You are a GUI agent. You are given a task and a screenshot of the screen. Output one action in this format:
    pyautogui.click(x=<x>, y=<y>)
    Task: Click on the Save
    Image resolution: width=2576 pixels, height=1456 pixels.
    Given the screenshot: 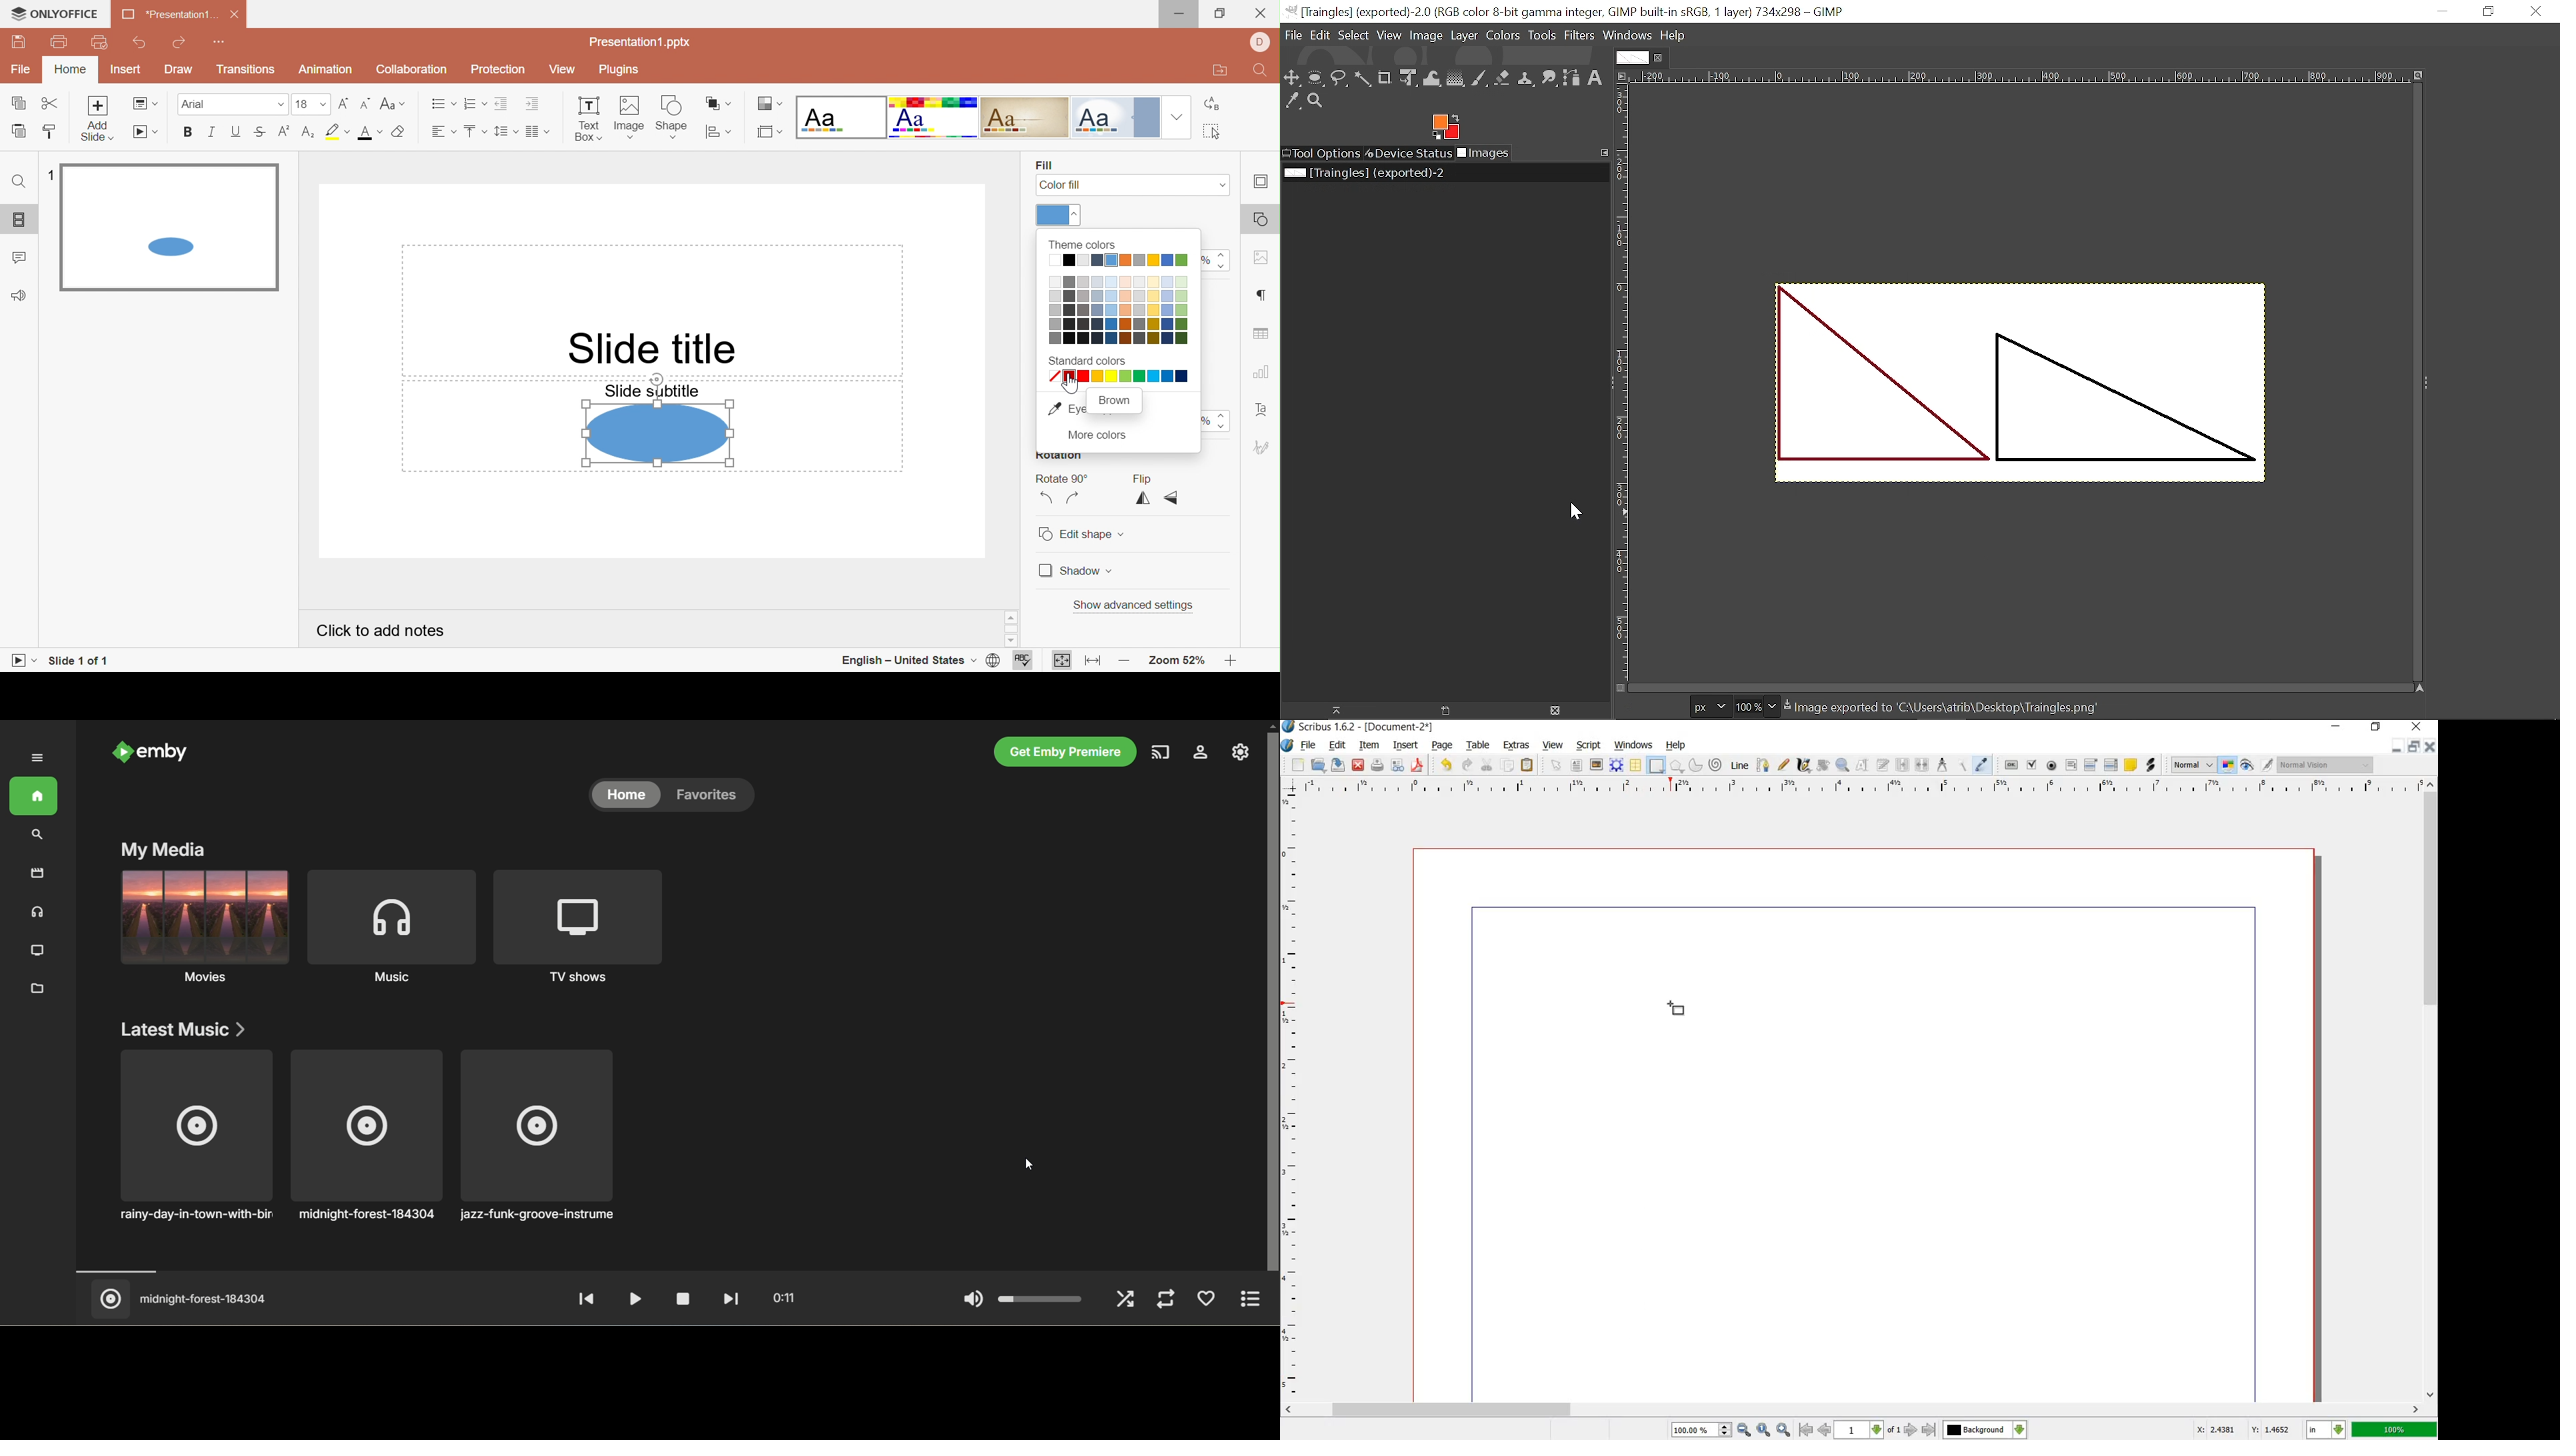 What is the action you would take?
    pyautogui.click(x=19, y=43)
    